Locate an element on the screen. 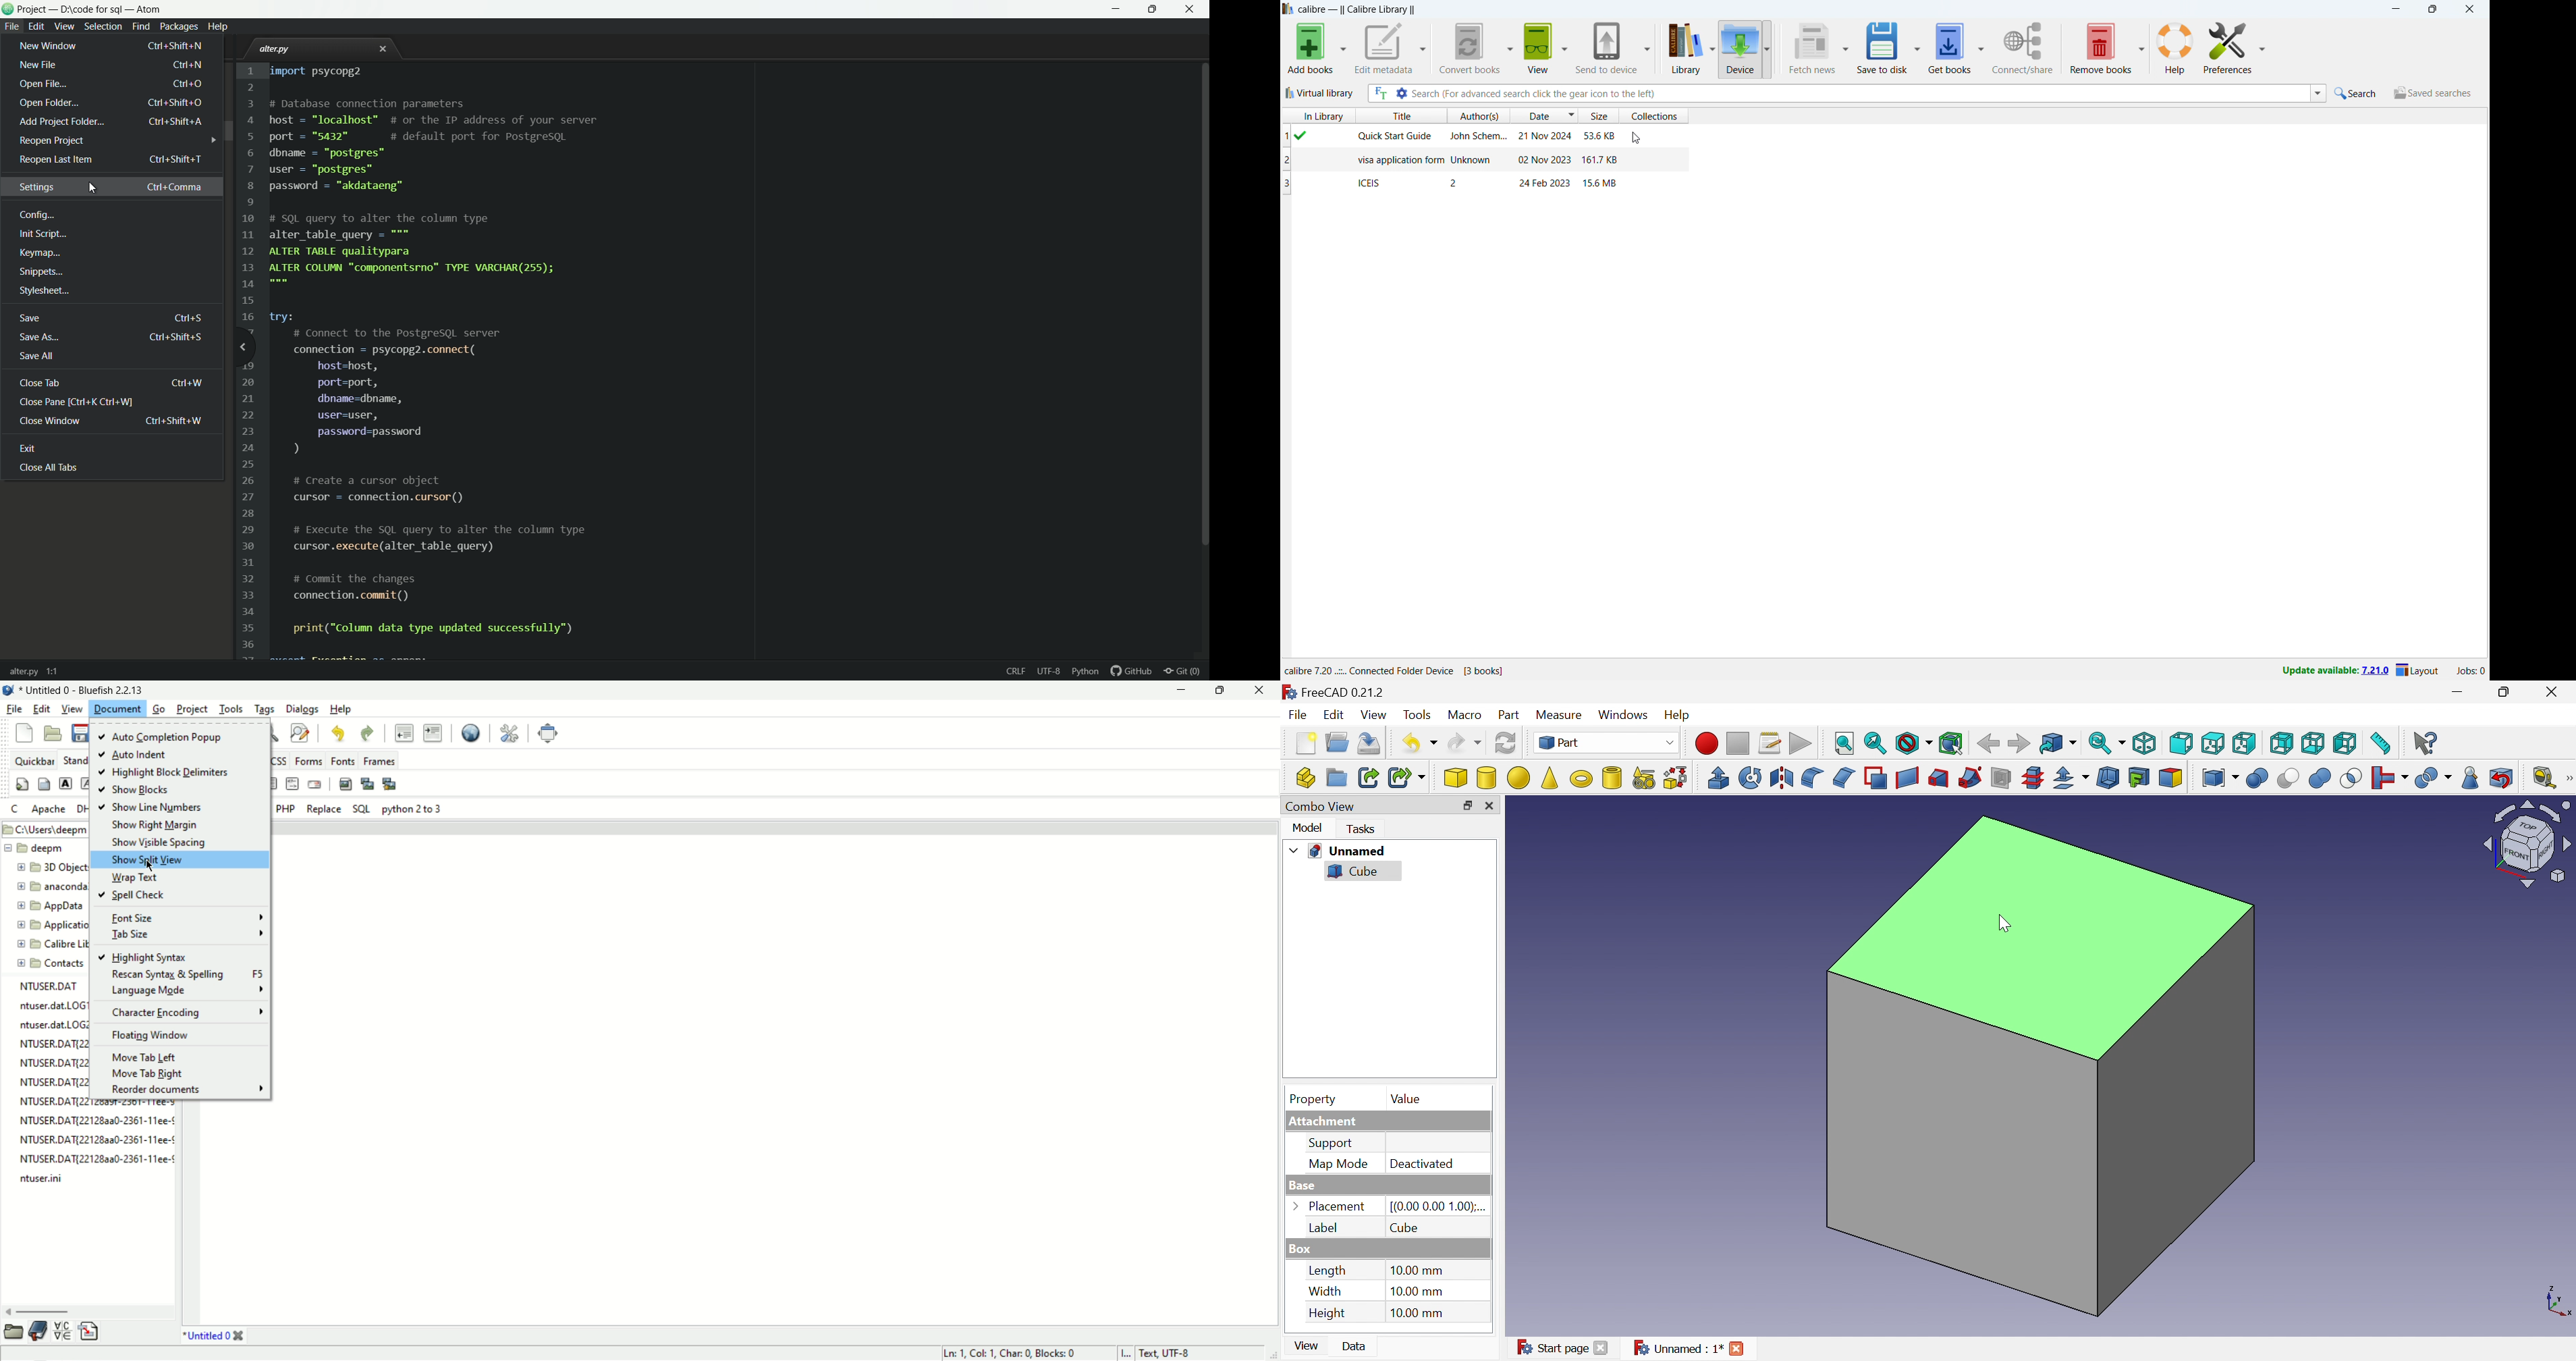 The height and width of the screenshot is (1372, 2576). view in browser is located at coordinates (471, 734).